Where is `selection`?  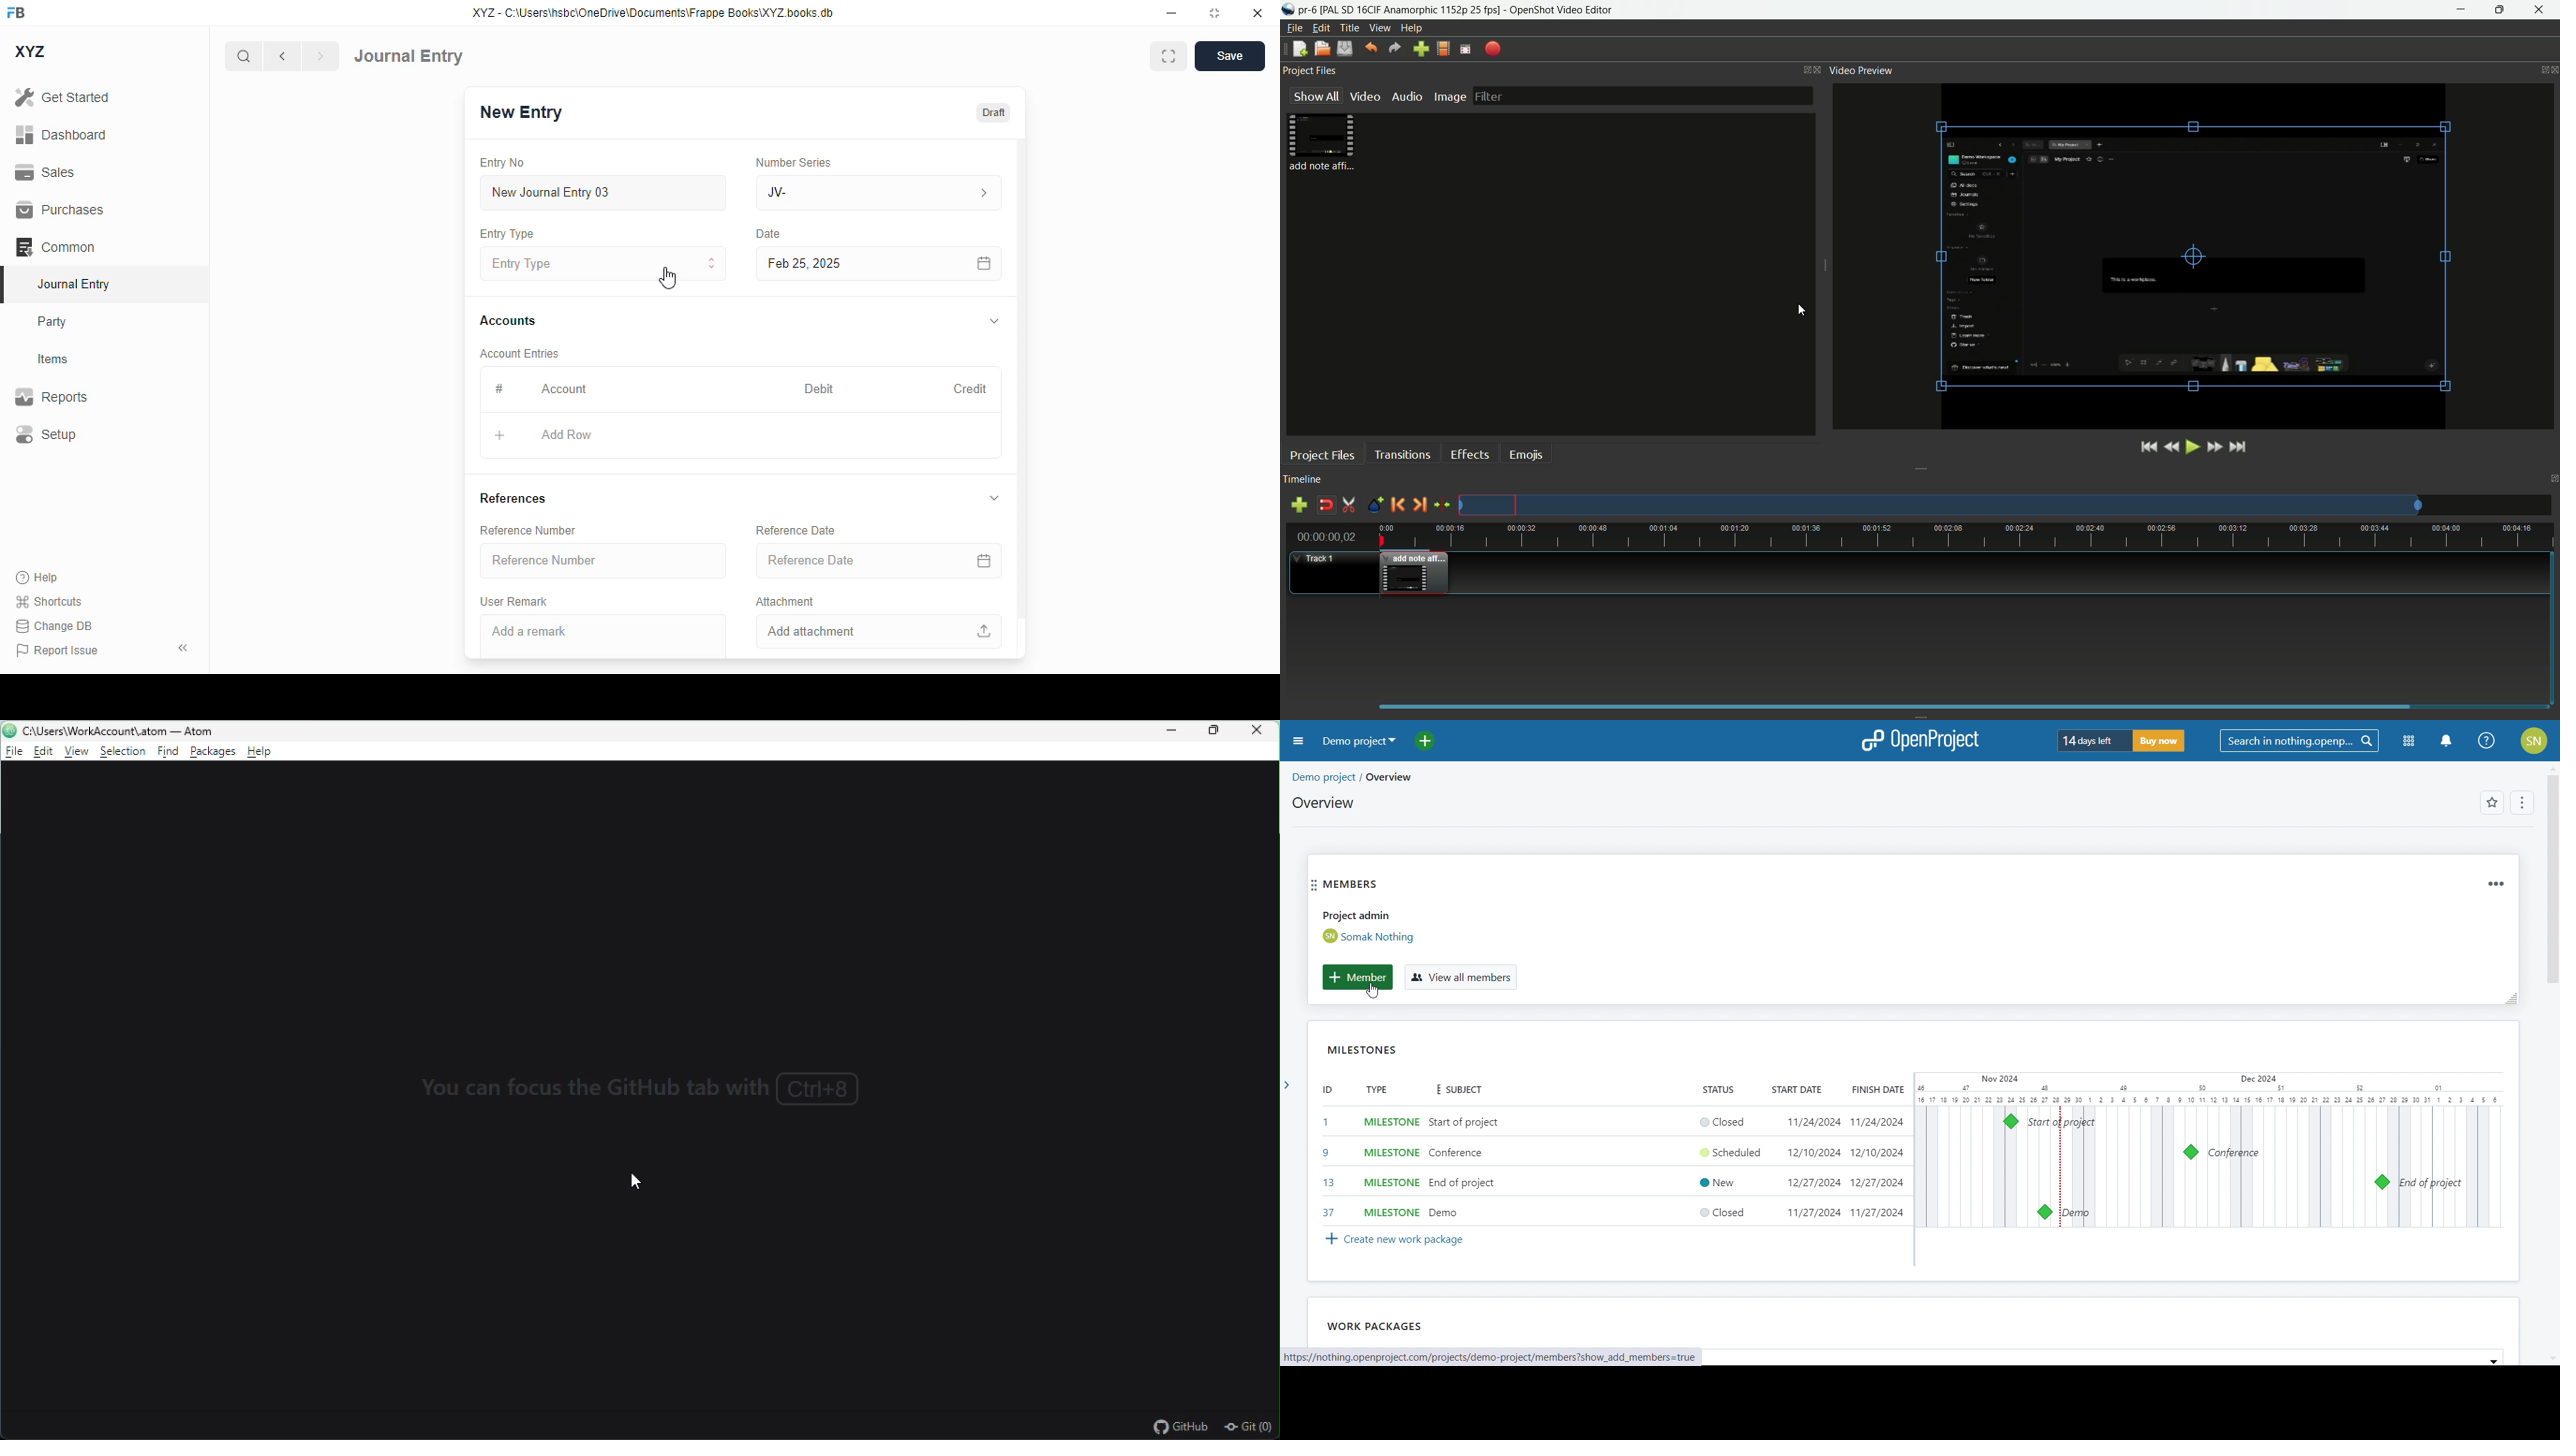
selection is located at coordinates (125, 754).